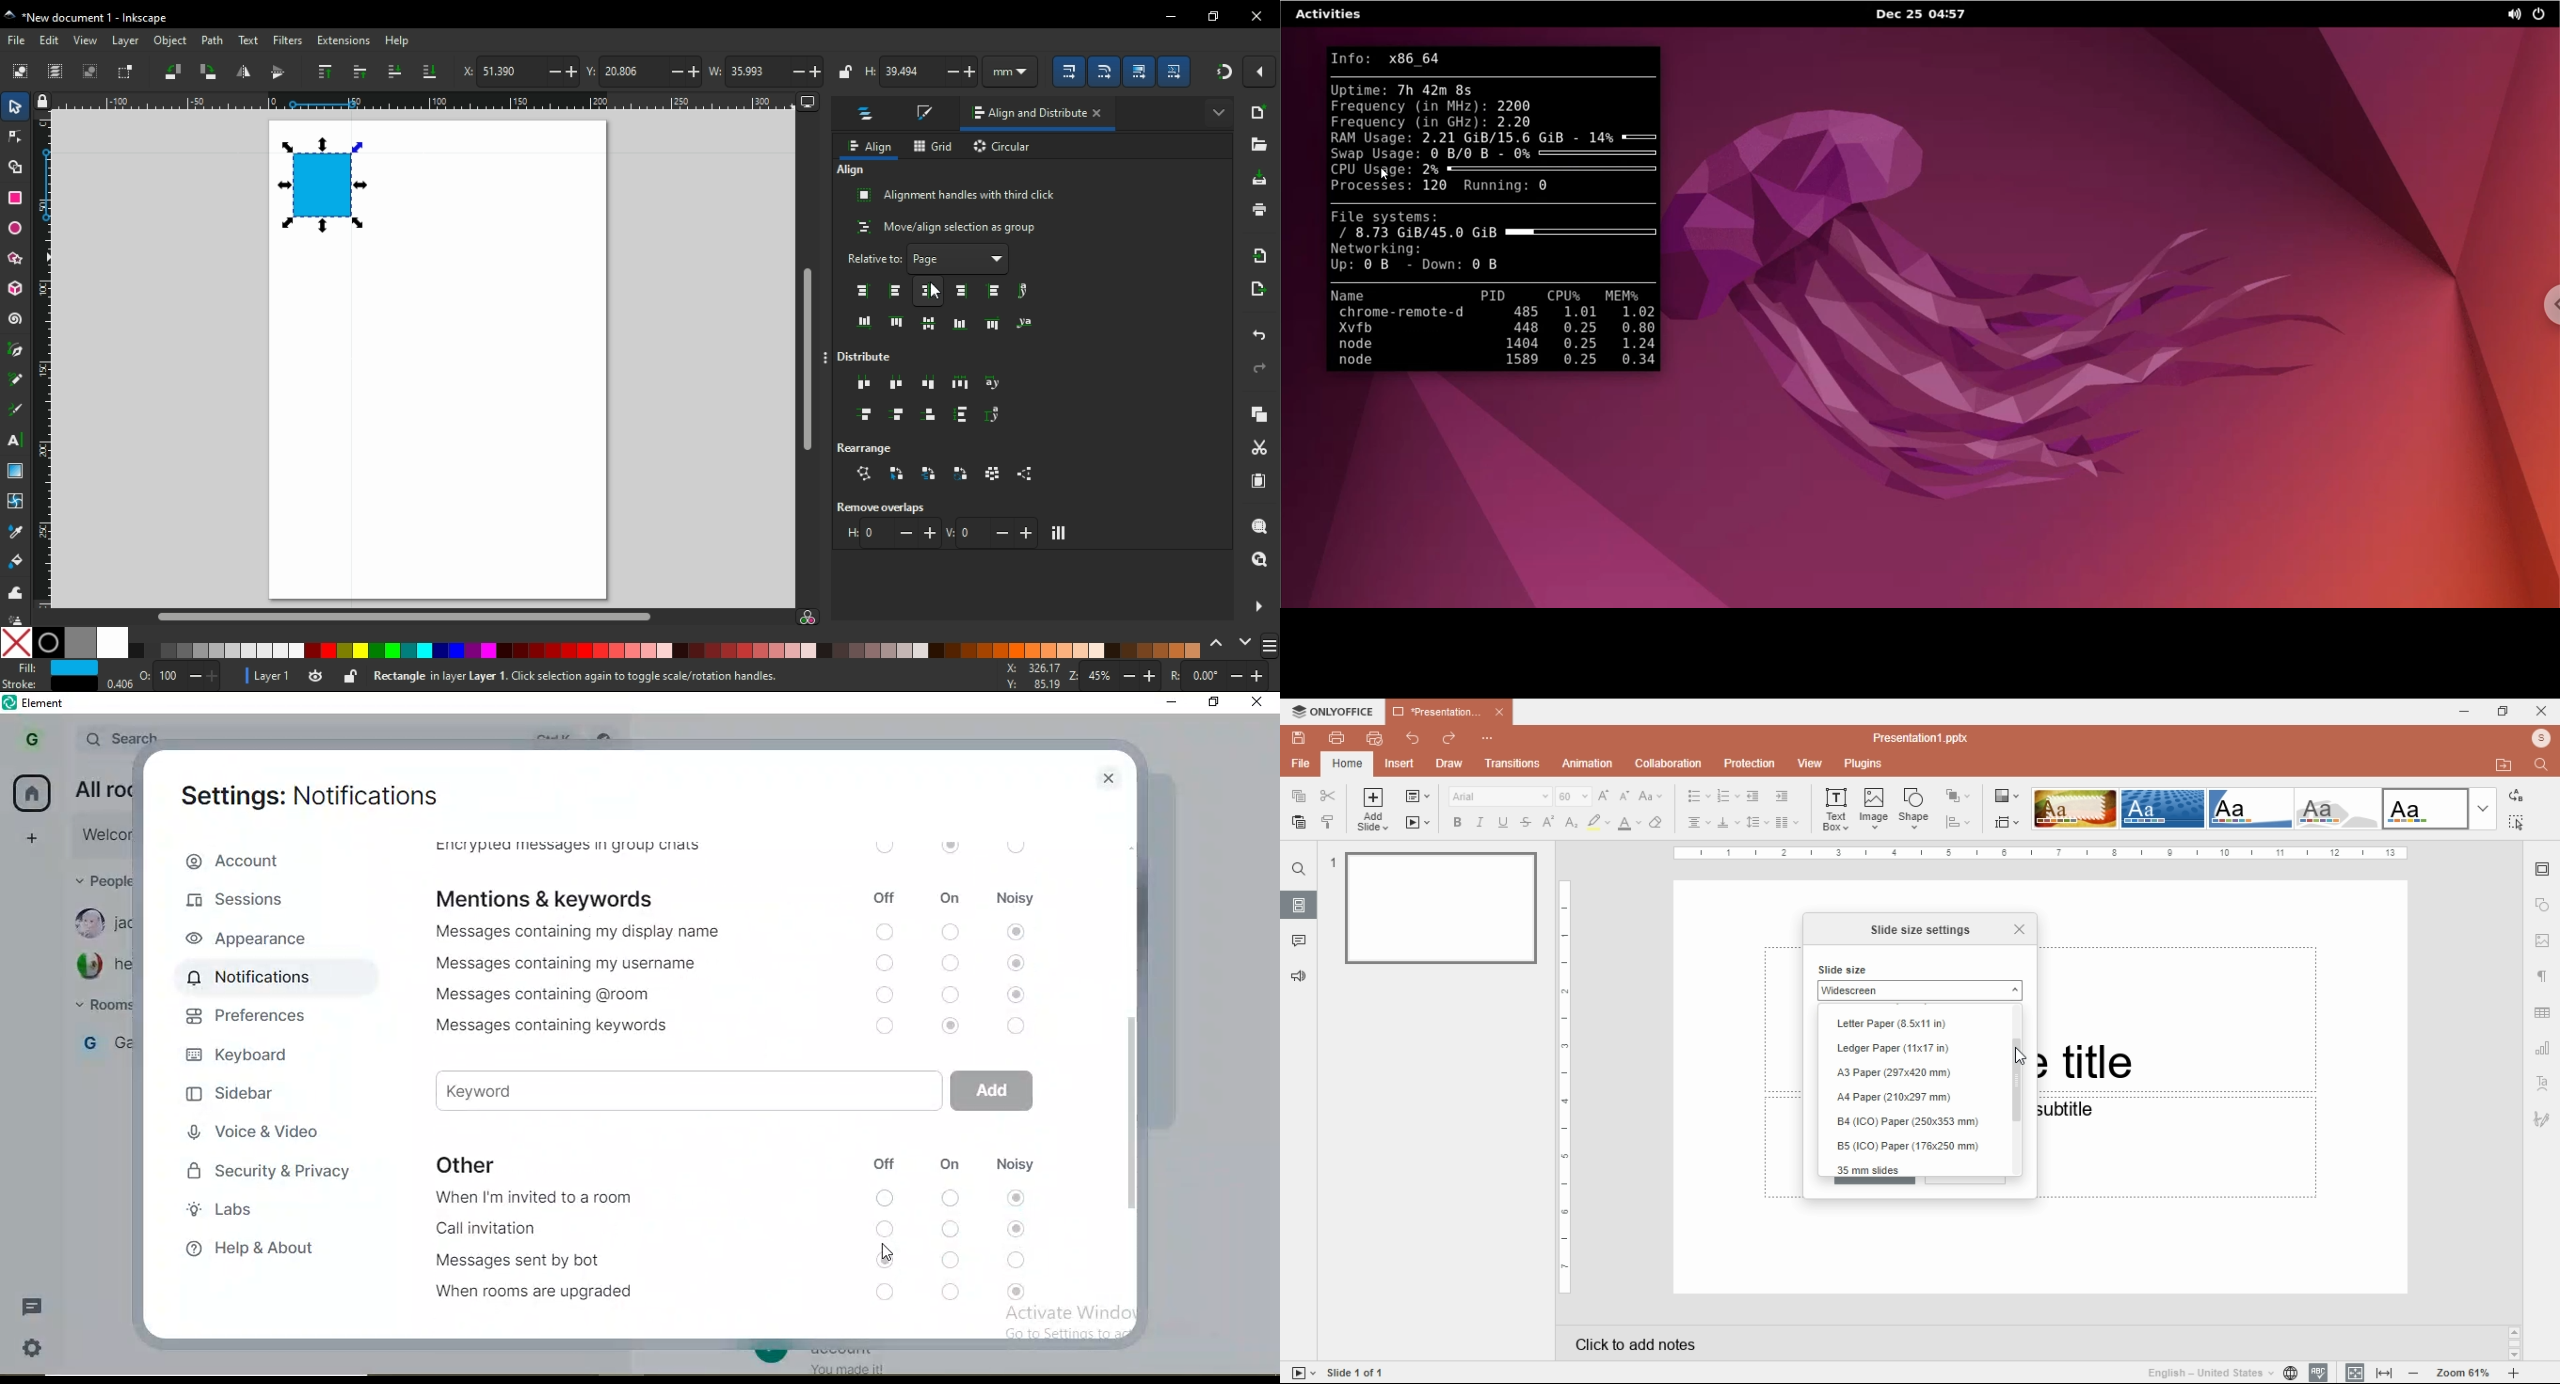 The width and height of the screenshot is (2576, 1400). Describe the element at coordinates (2426, 808) in the screenshot. I see `slide them option` at that location.